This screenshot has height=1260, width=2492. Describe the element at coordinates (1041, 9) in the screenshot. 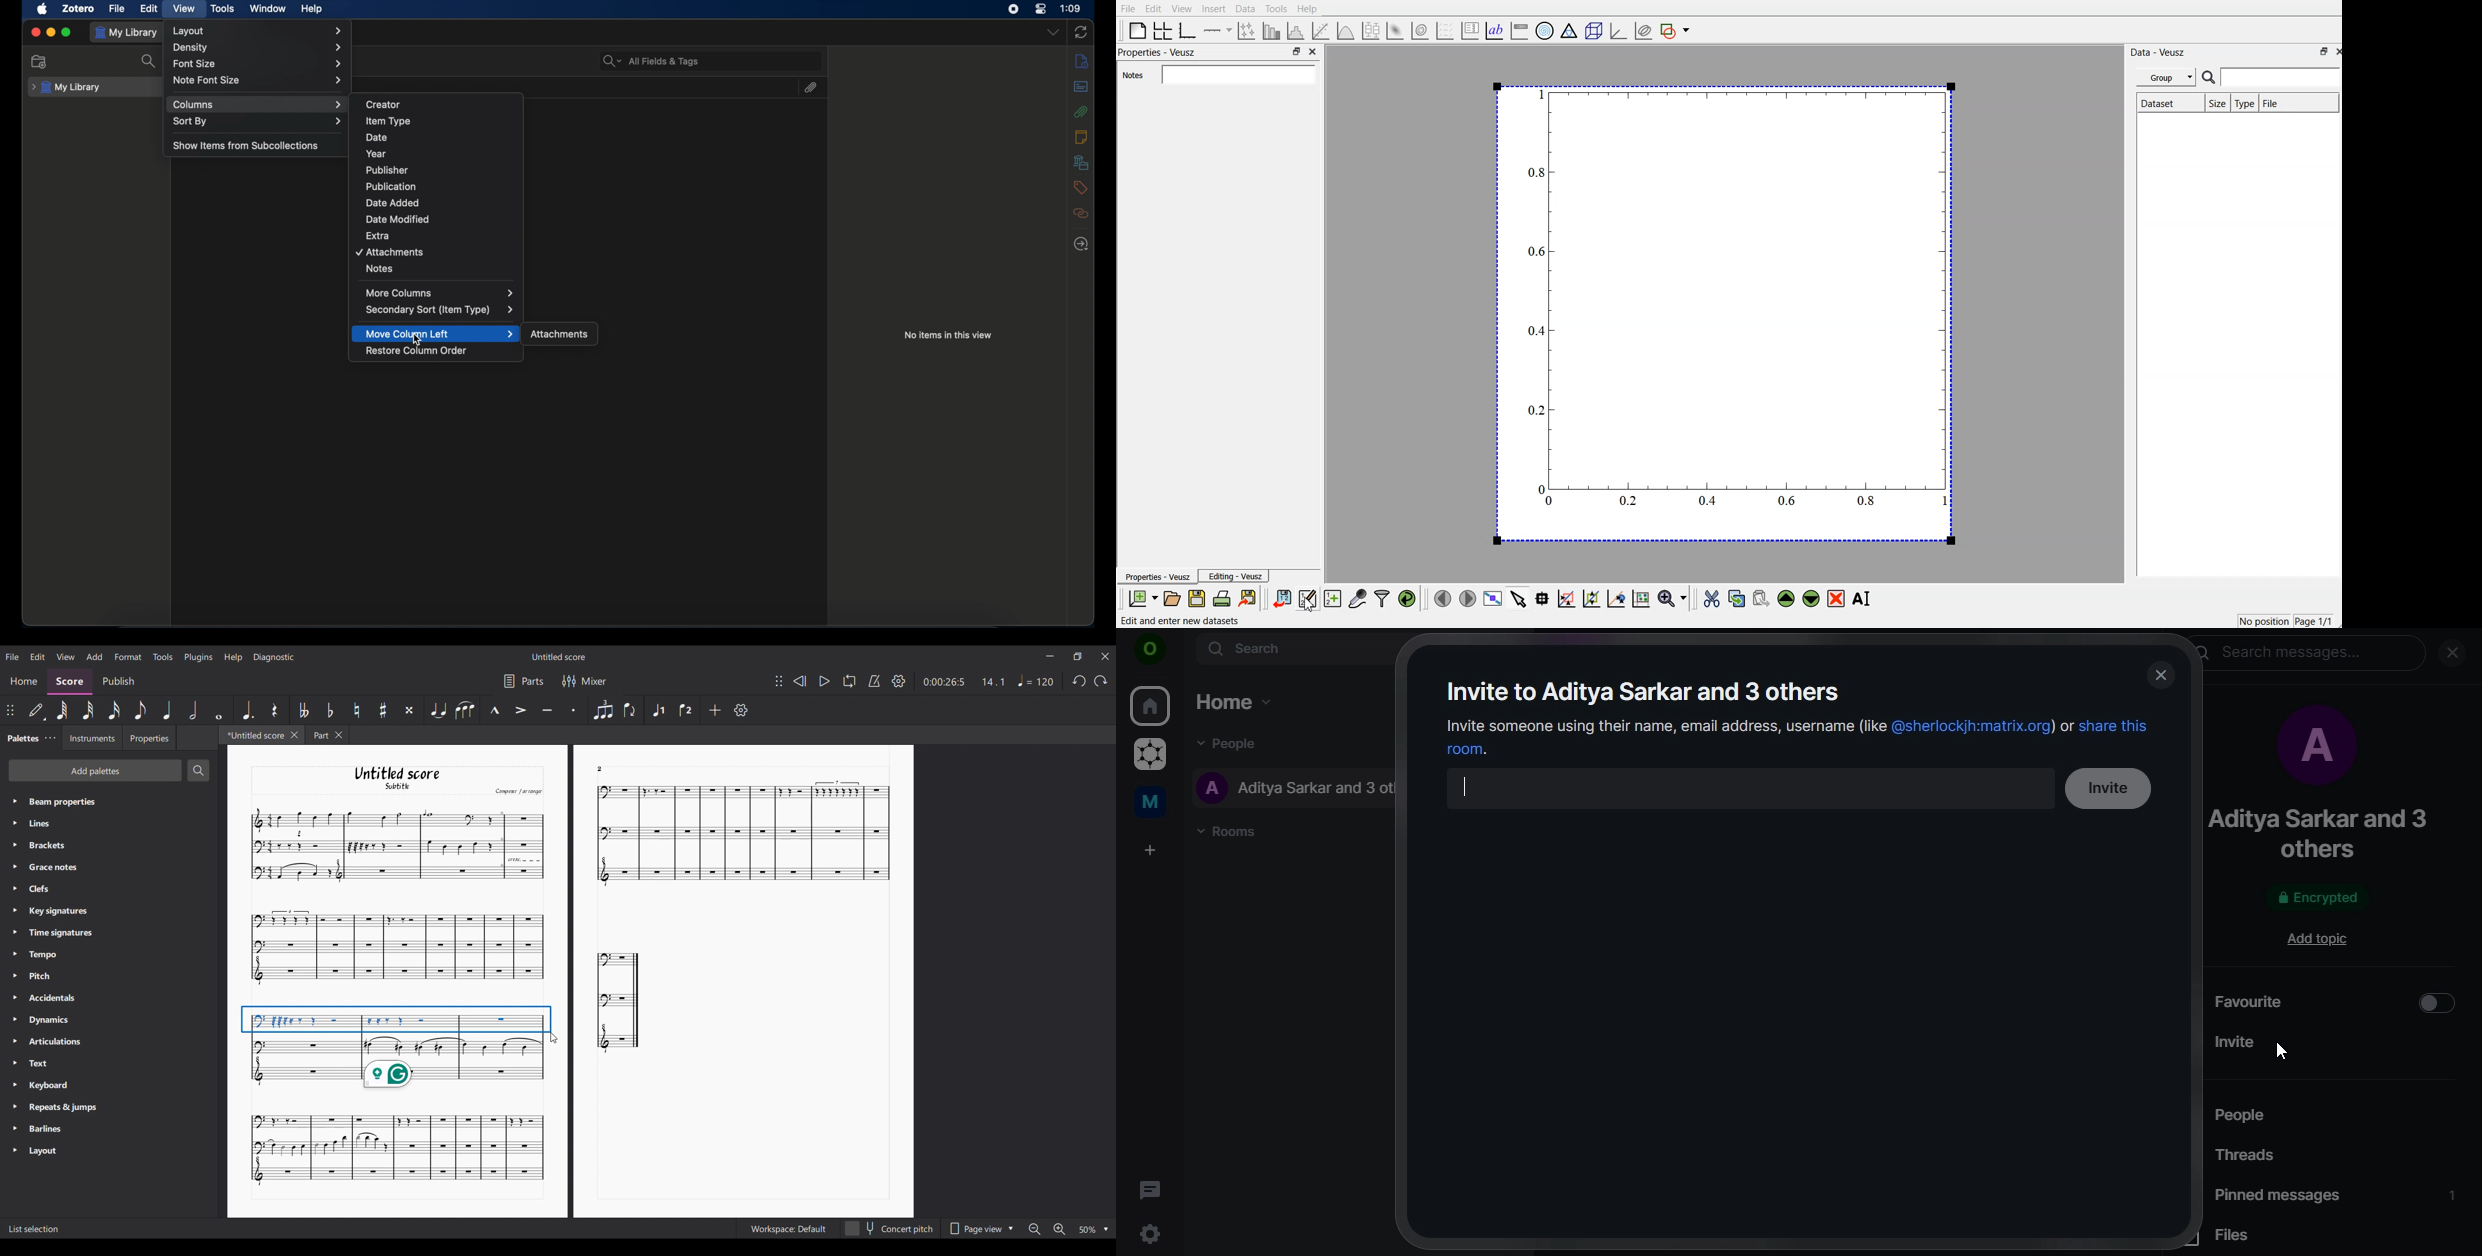

I see `control center` at that location.